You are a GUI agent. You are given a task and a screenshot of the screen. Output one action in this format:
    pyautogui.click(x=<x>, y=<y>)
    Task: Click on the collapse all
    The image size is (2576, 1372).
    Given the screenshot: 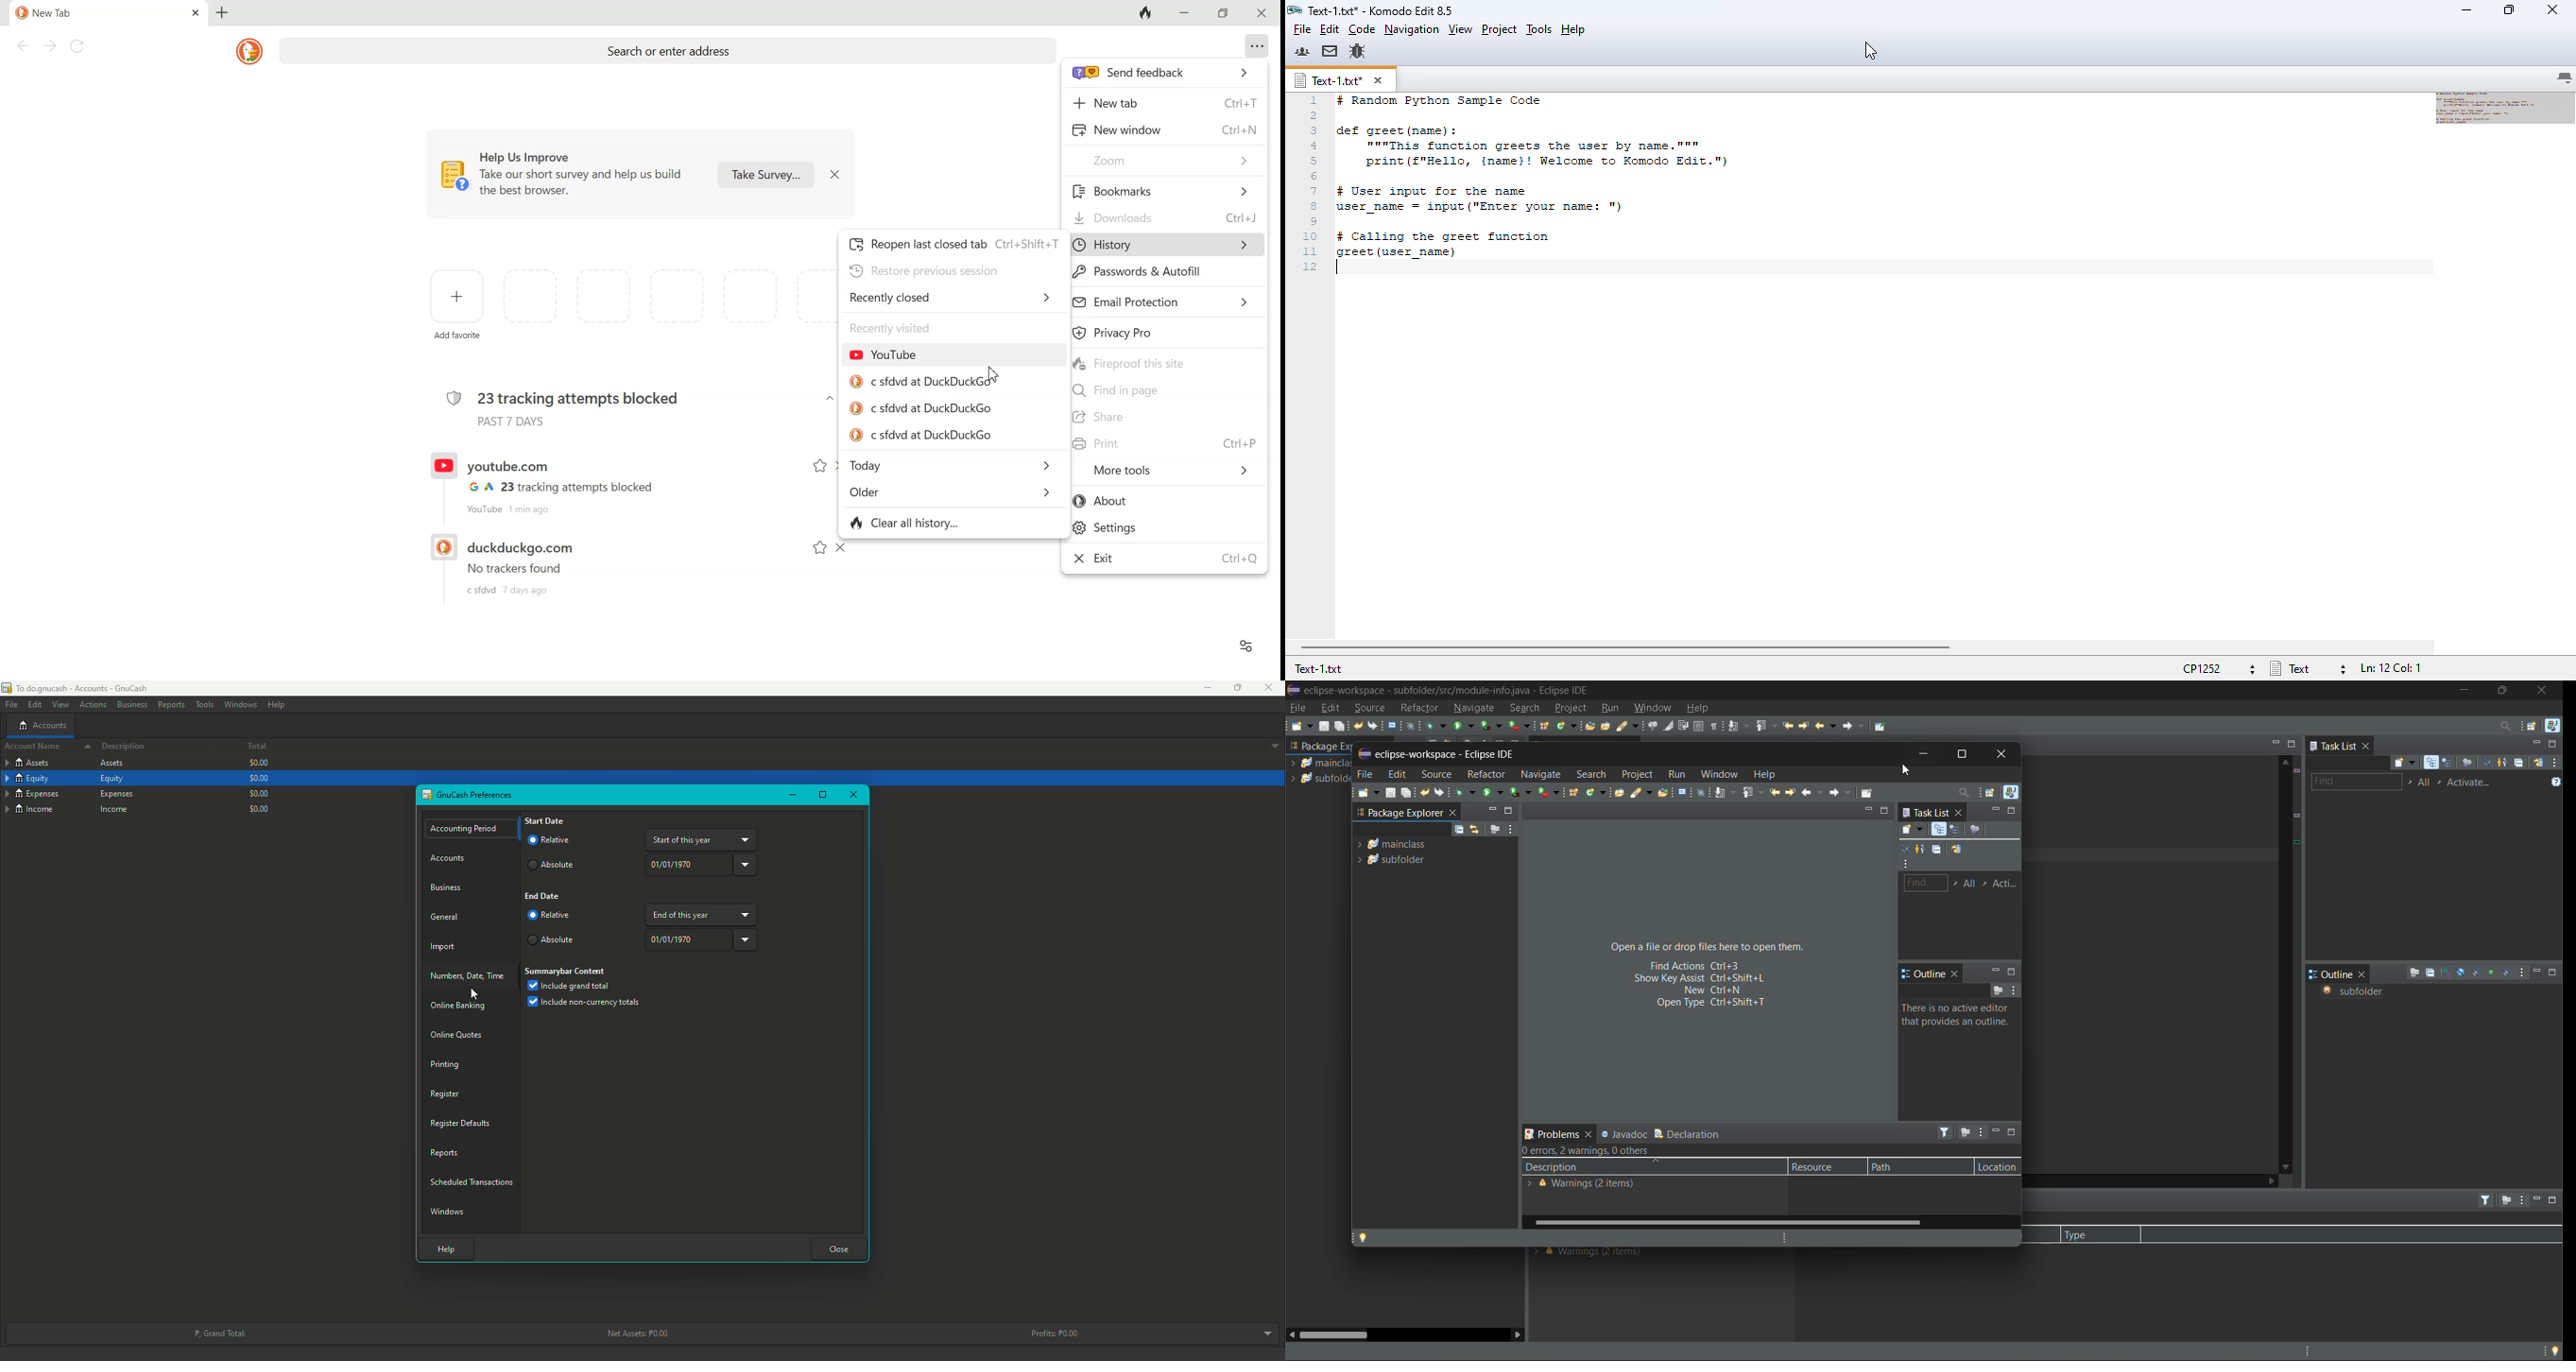 What is the action you would take?
    pyautogui.click(x=2521, y=762)
    